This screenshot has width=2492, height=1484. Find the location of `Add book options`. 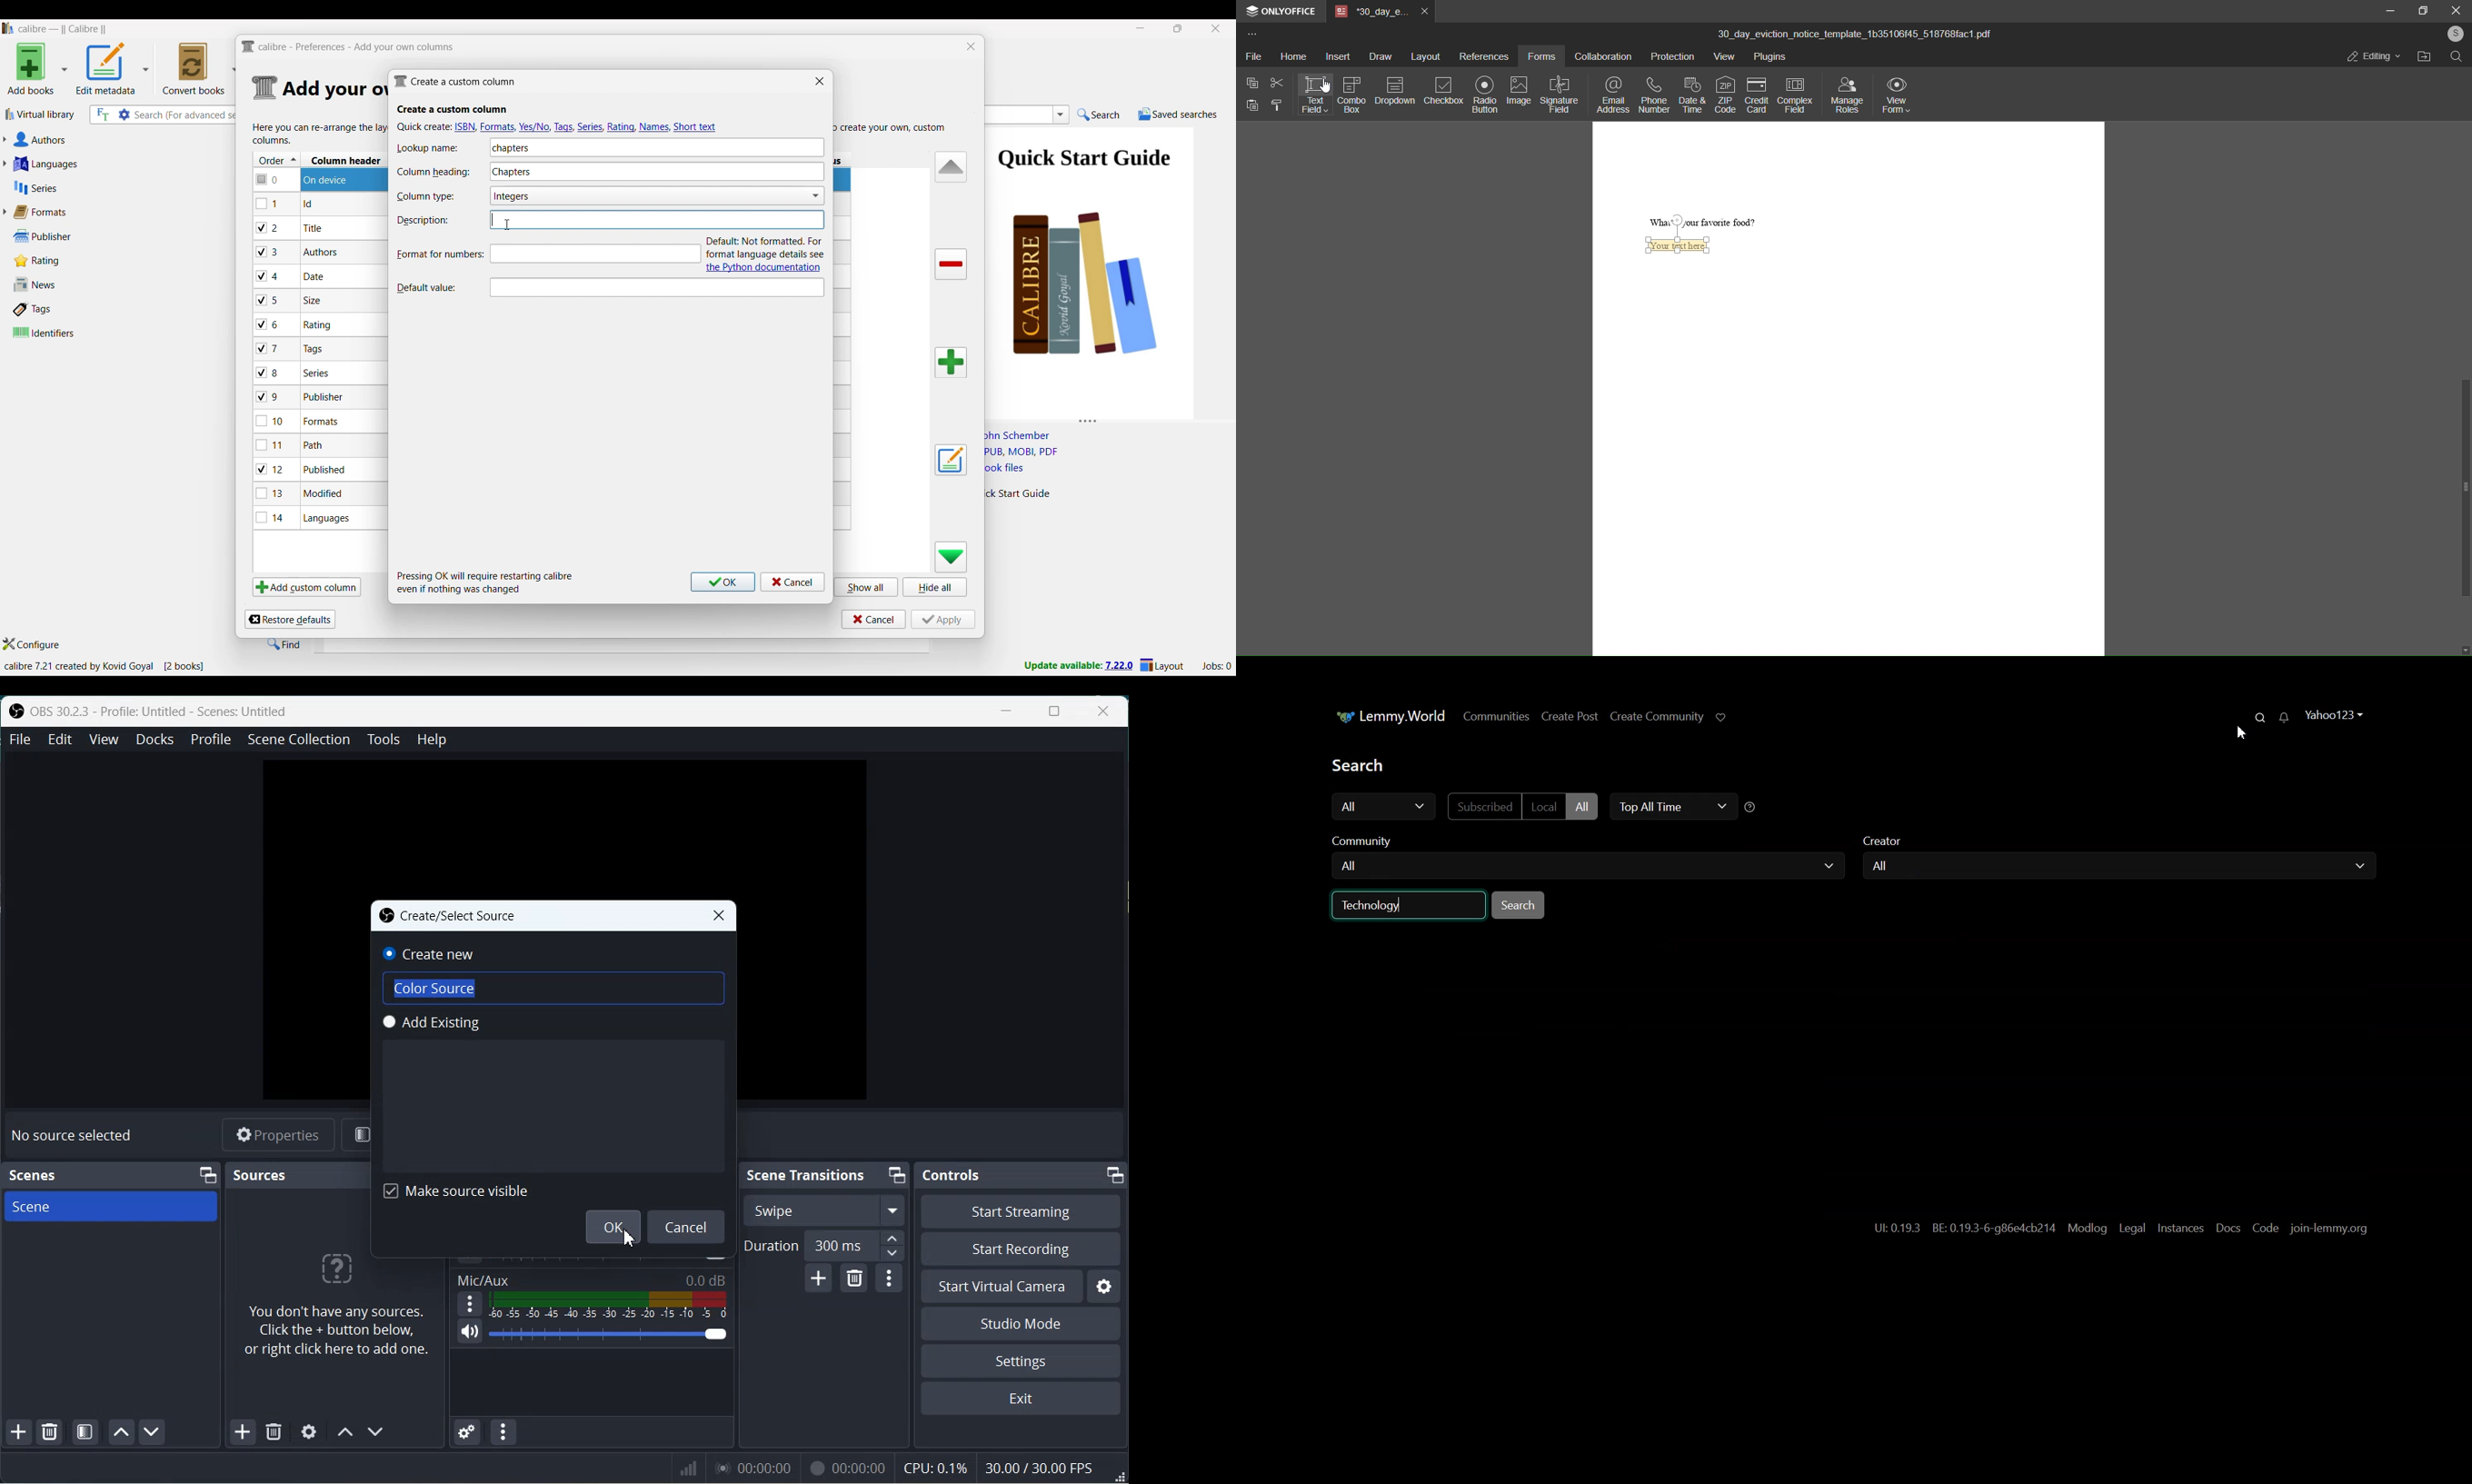

Add book options is located at coordinates (38, 68).